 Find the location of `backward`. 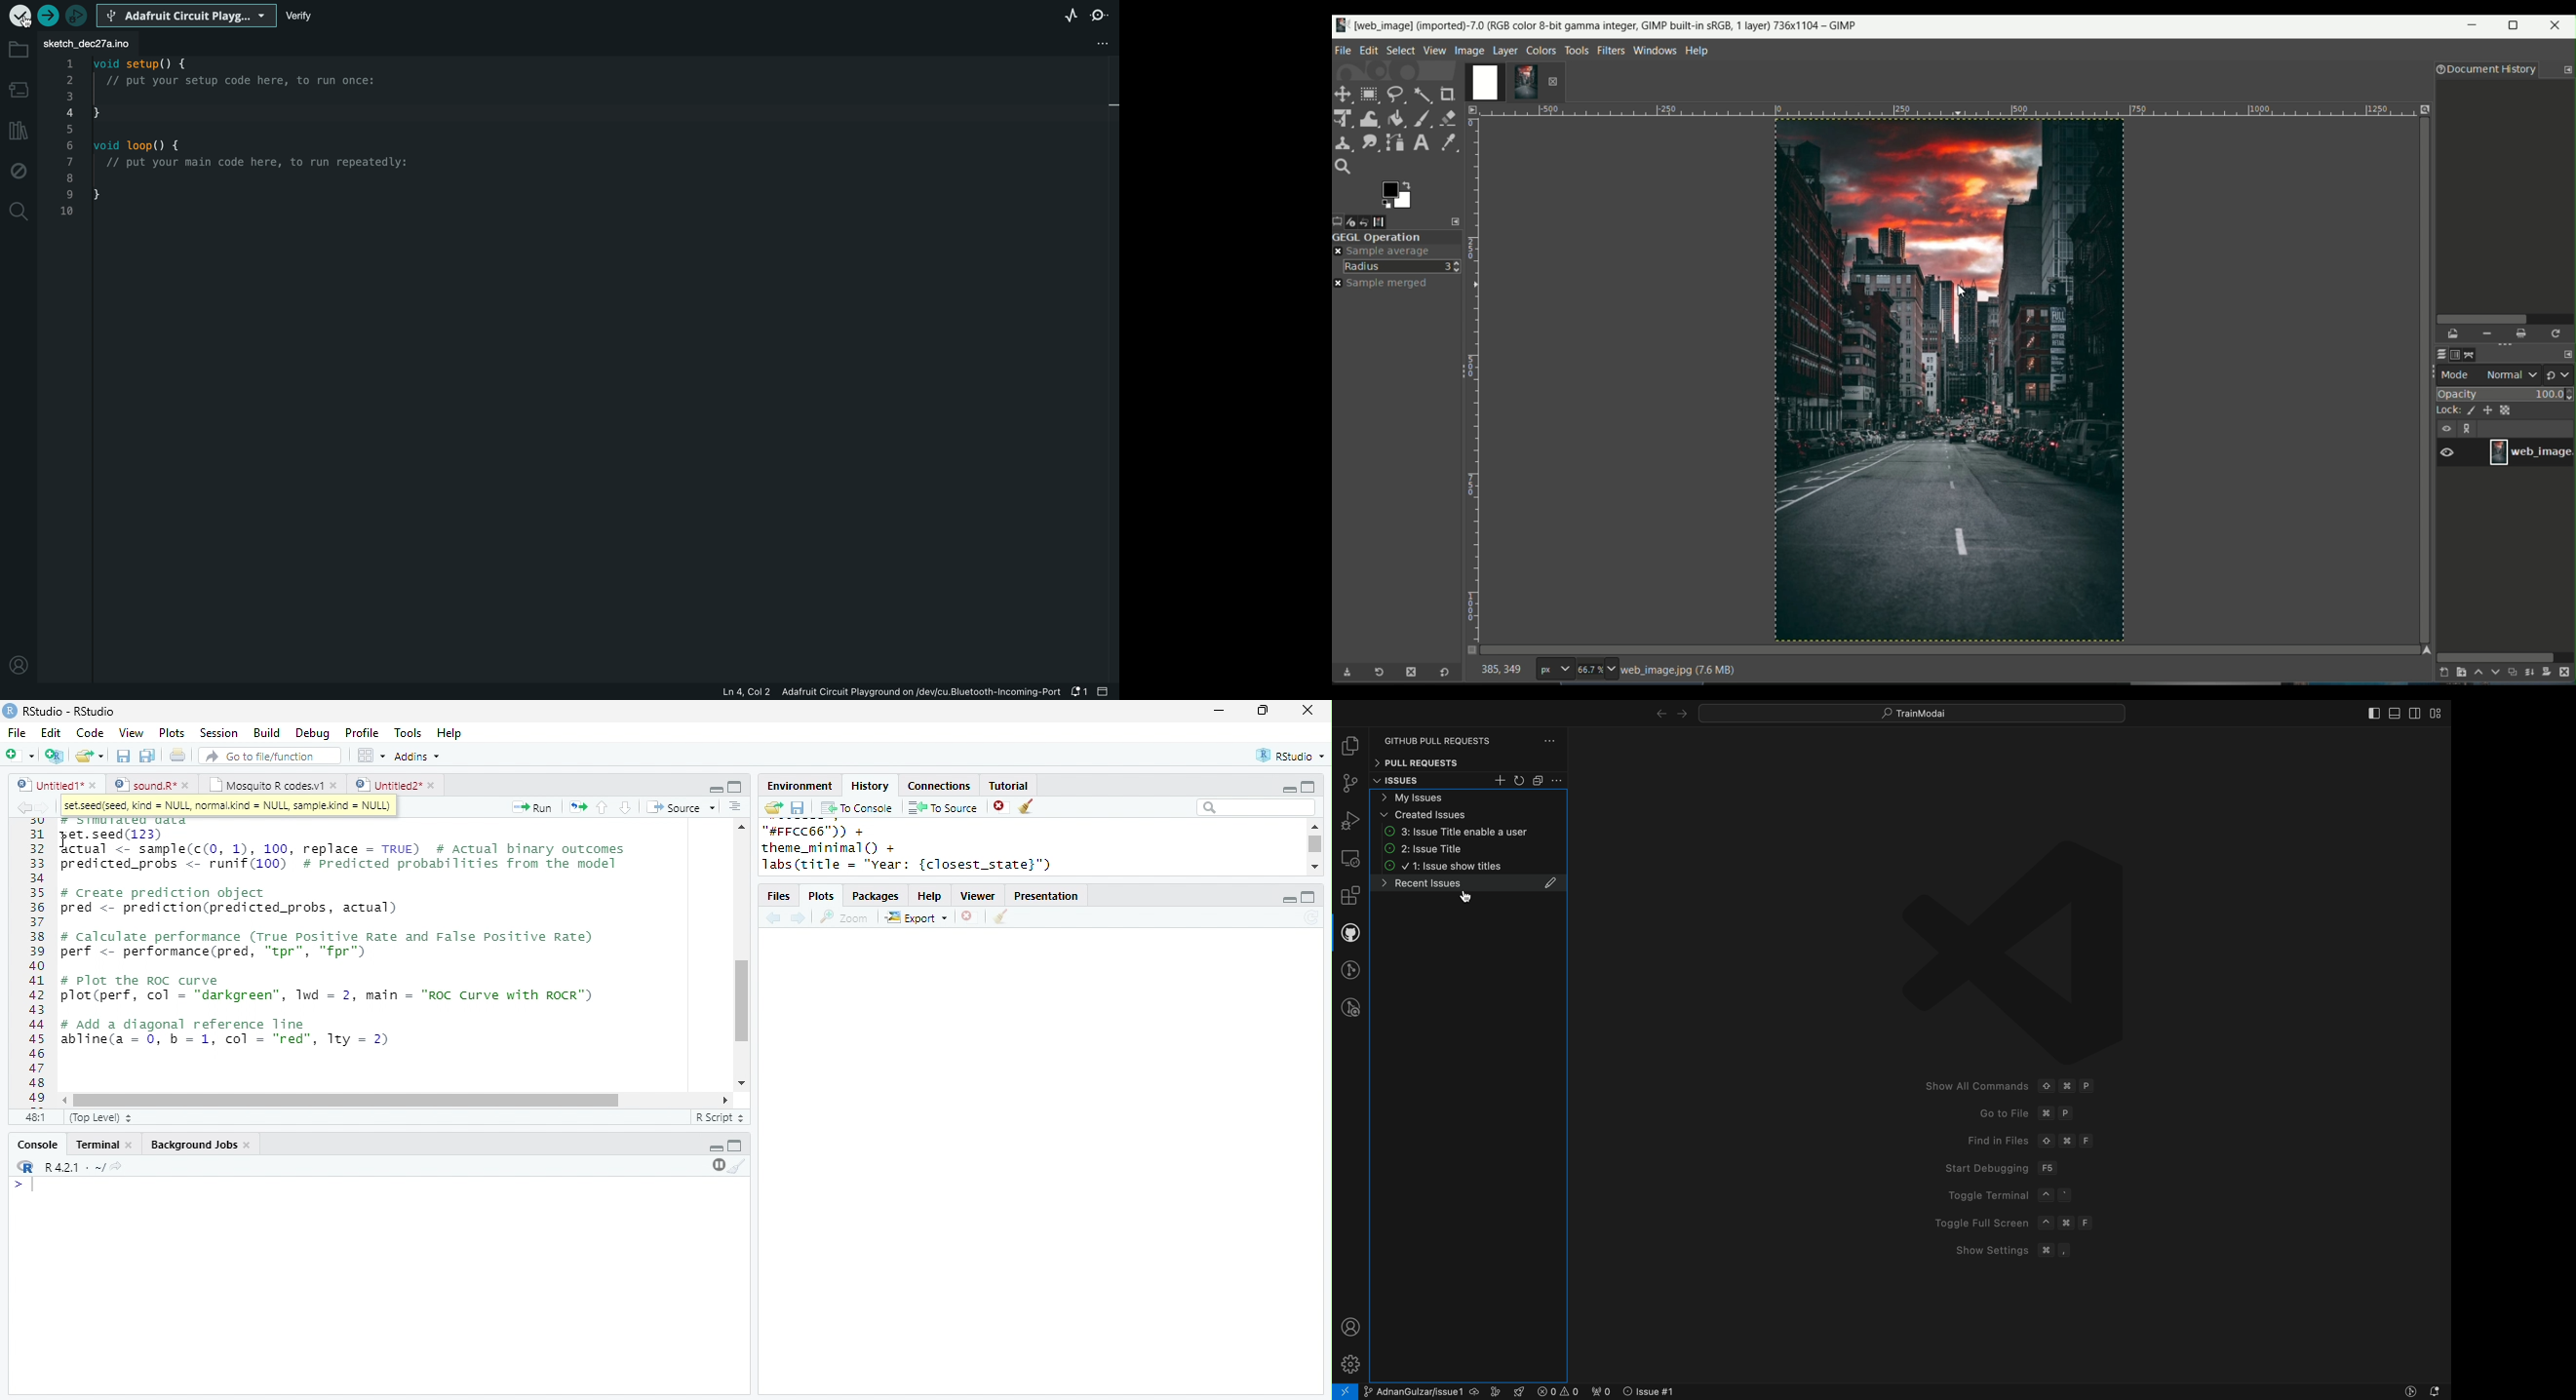

backward is located at coordinates (23, 807).